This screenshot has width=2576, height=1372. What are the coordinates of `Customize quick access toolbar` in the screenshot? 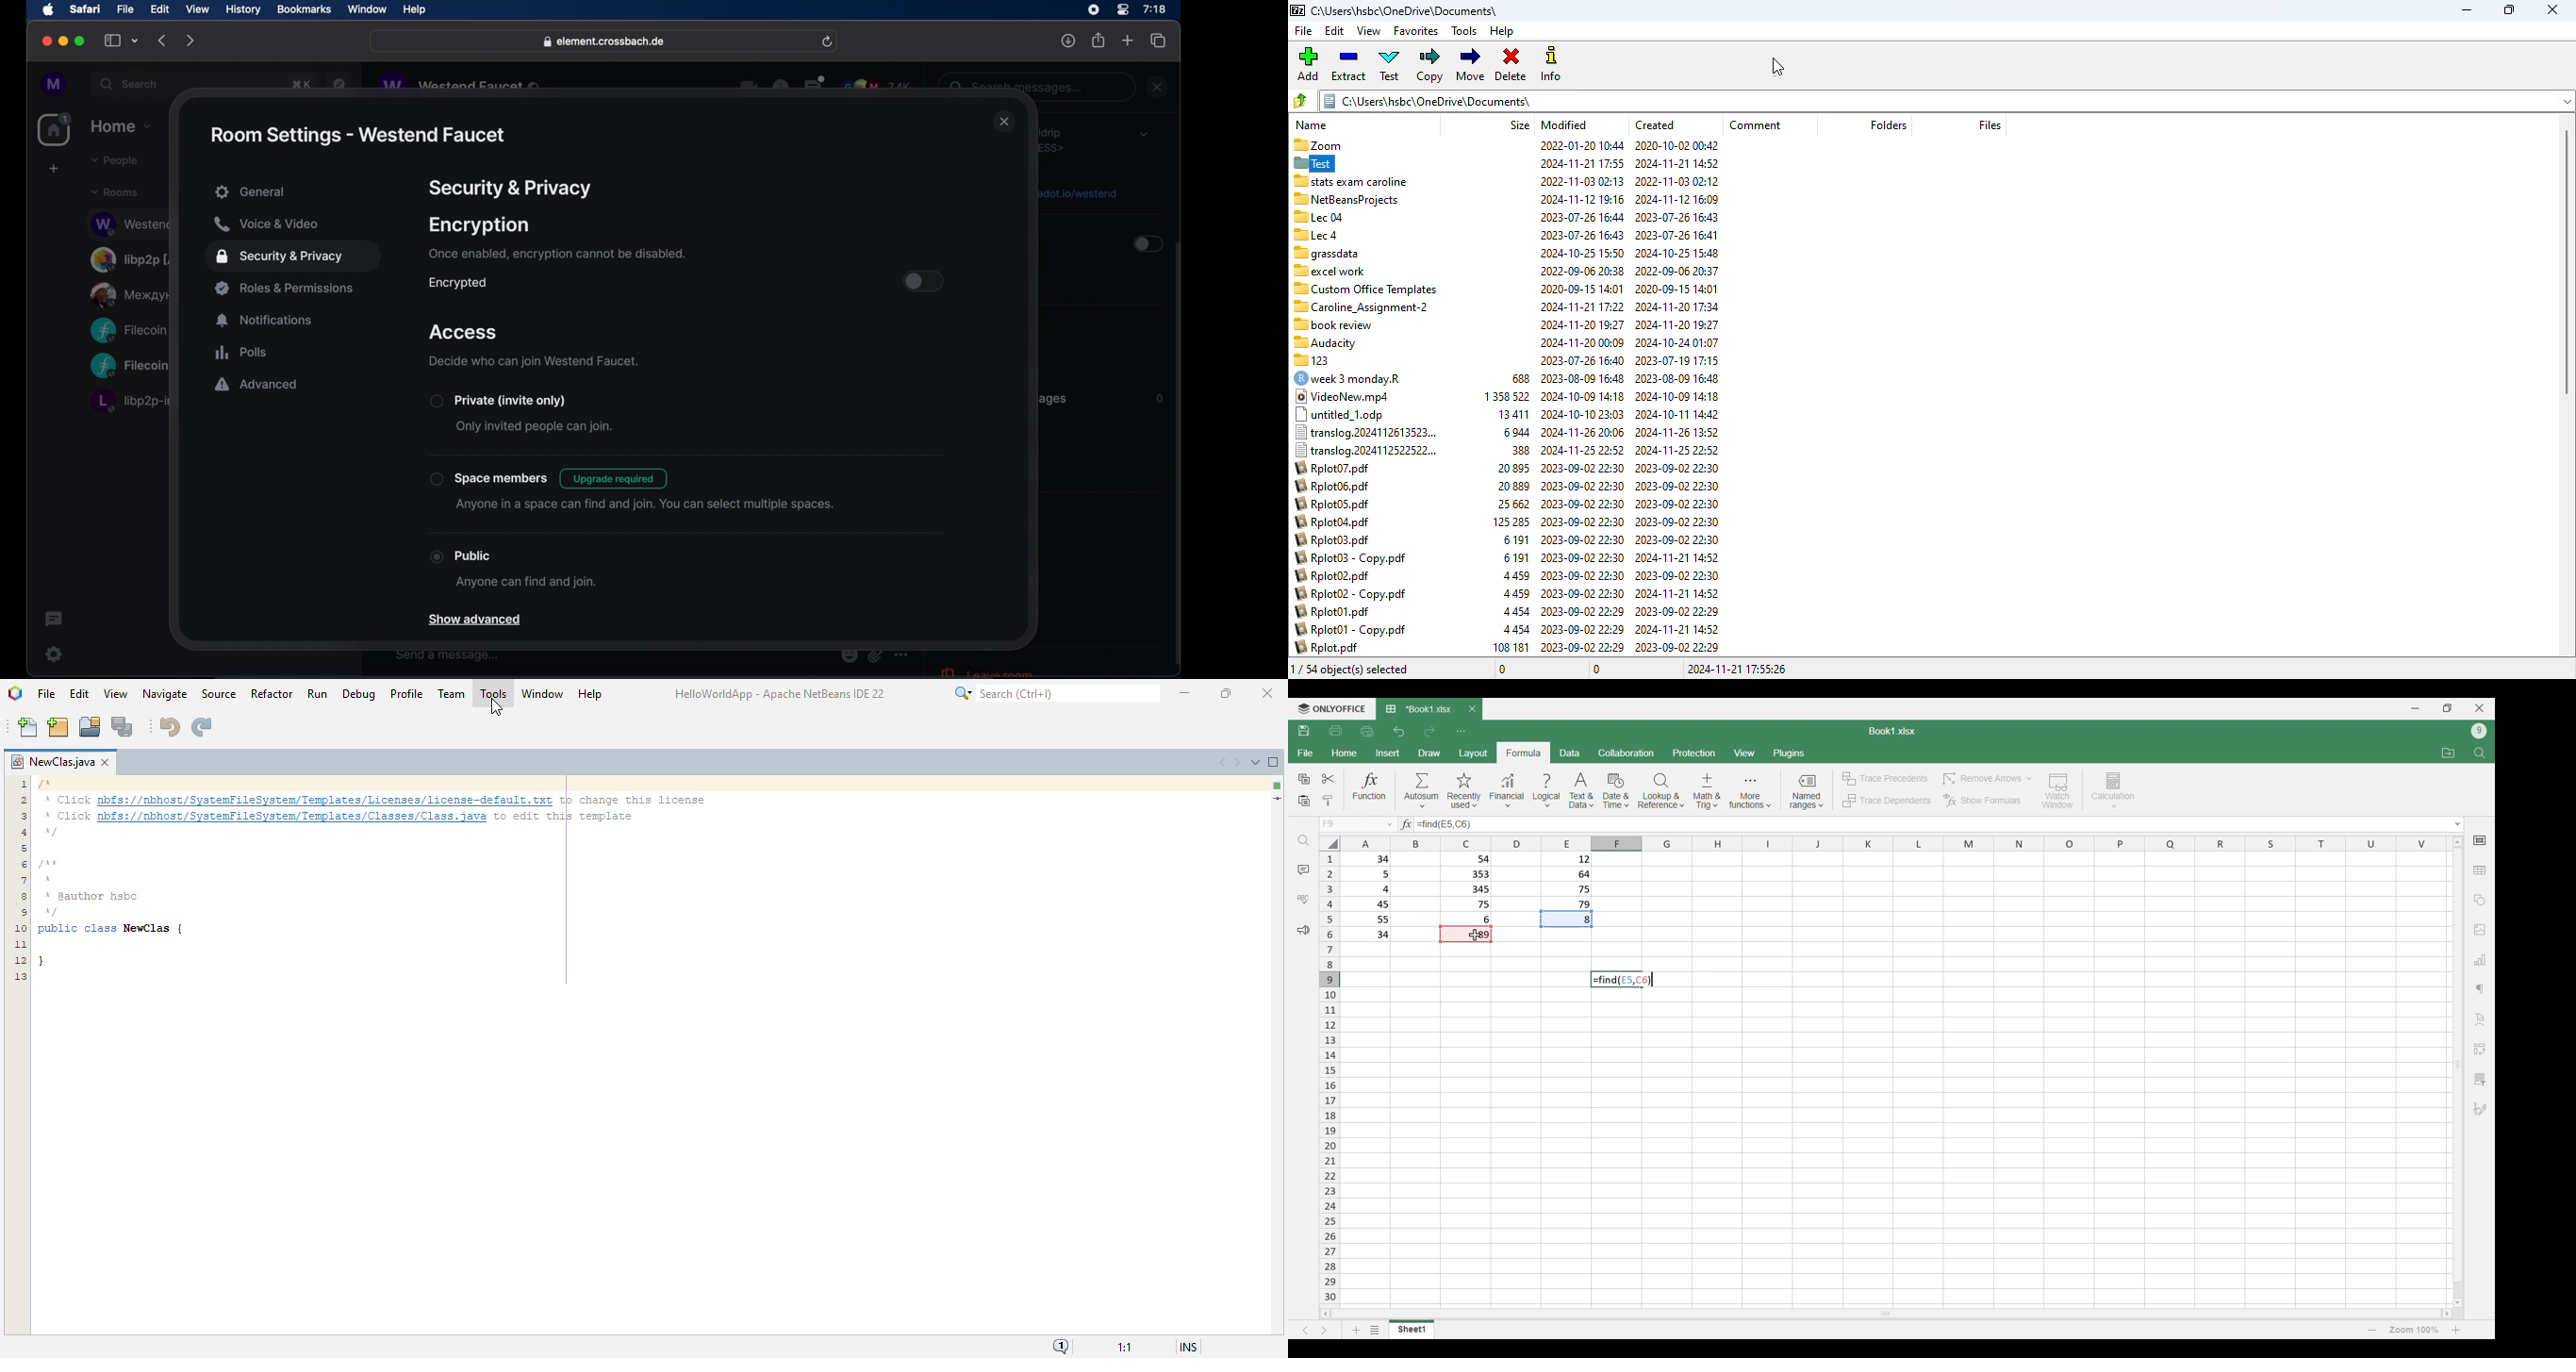 It's located at (1461, 732).